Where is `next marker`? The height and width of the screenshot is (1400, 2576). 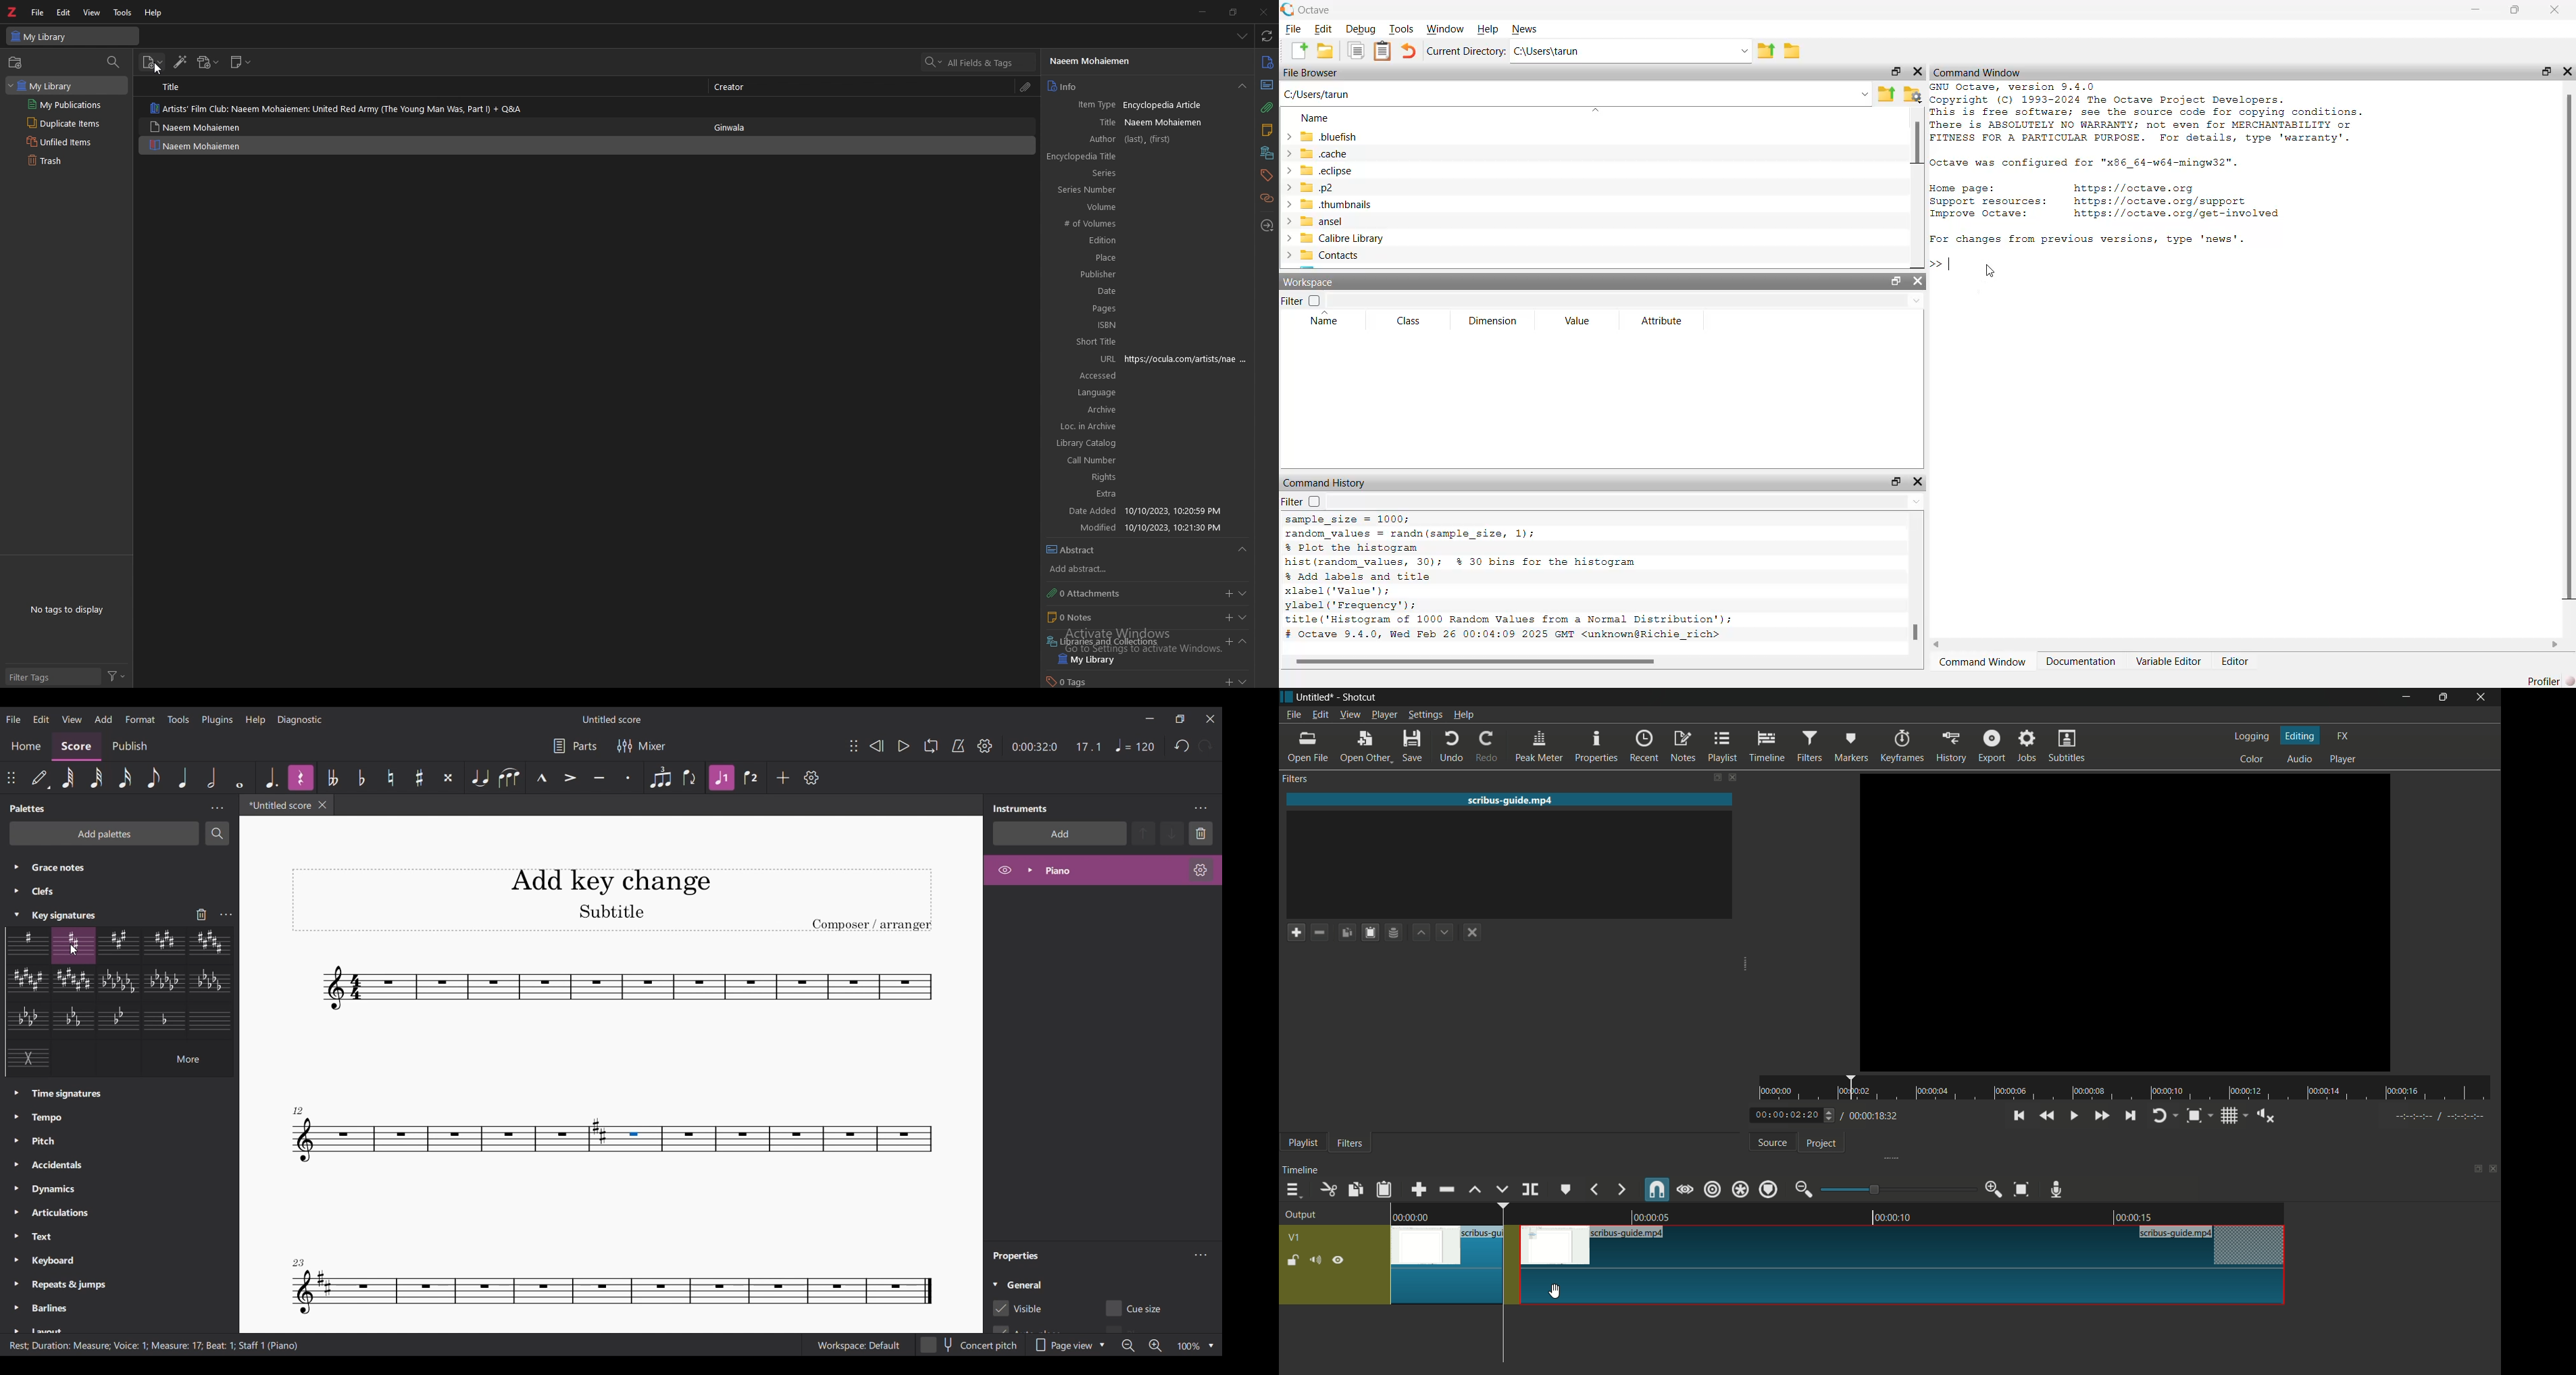 next marker is located at coordinates (1622, 1190).